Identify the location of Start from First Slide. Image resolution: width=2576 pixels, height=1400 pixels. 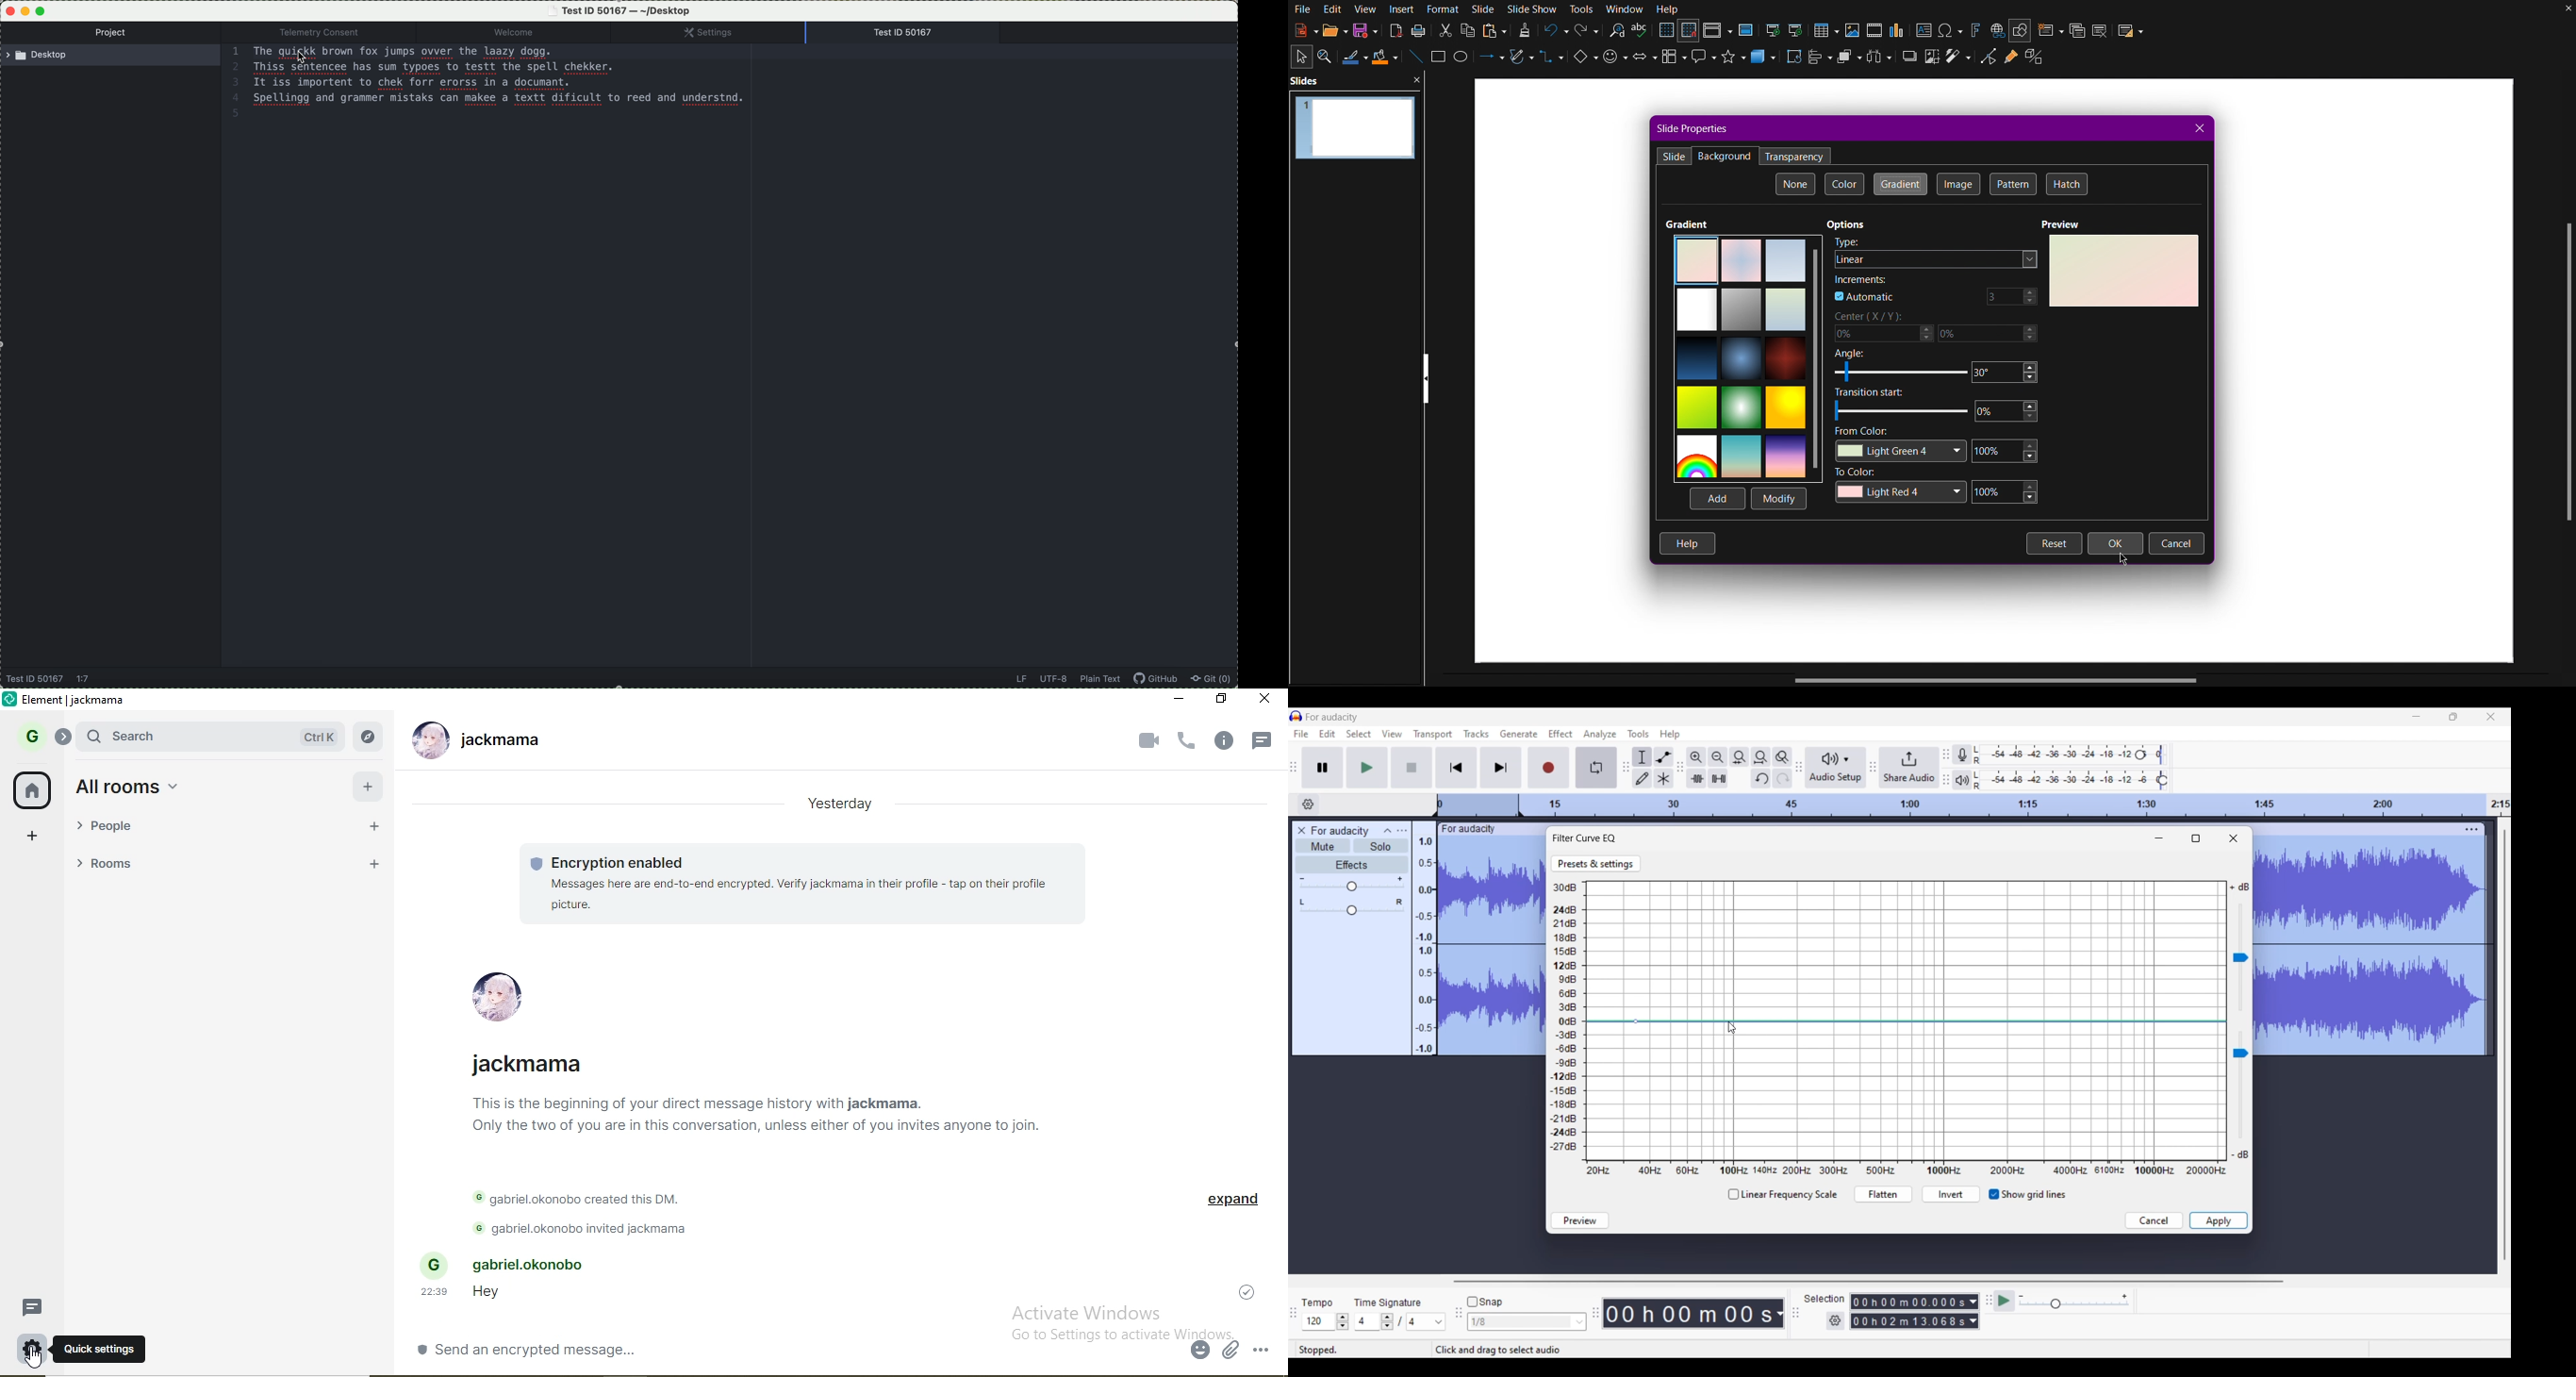
(1773, 29).